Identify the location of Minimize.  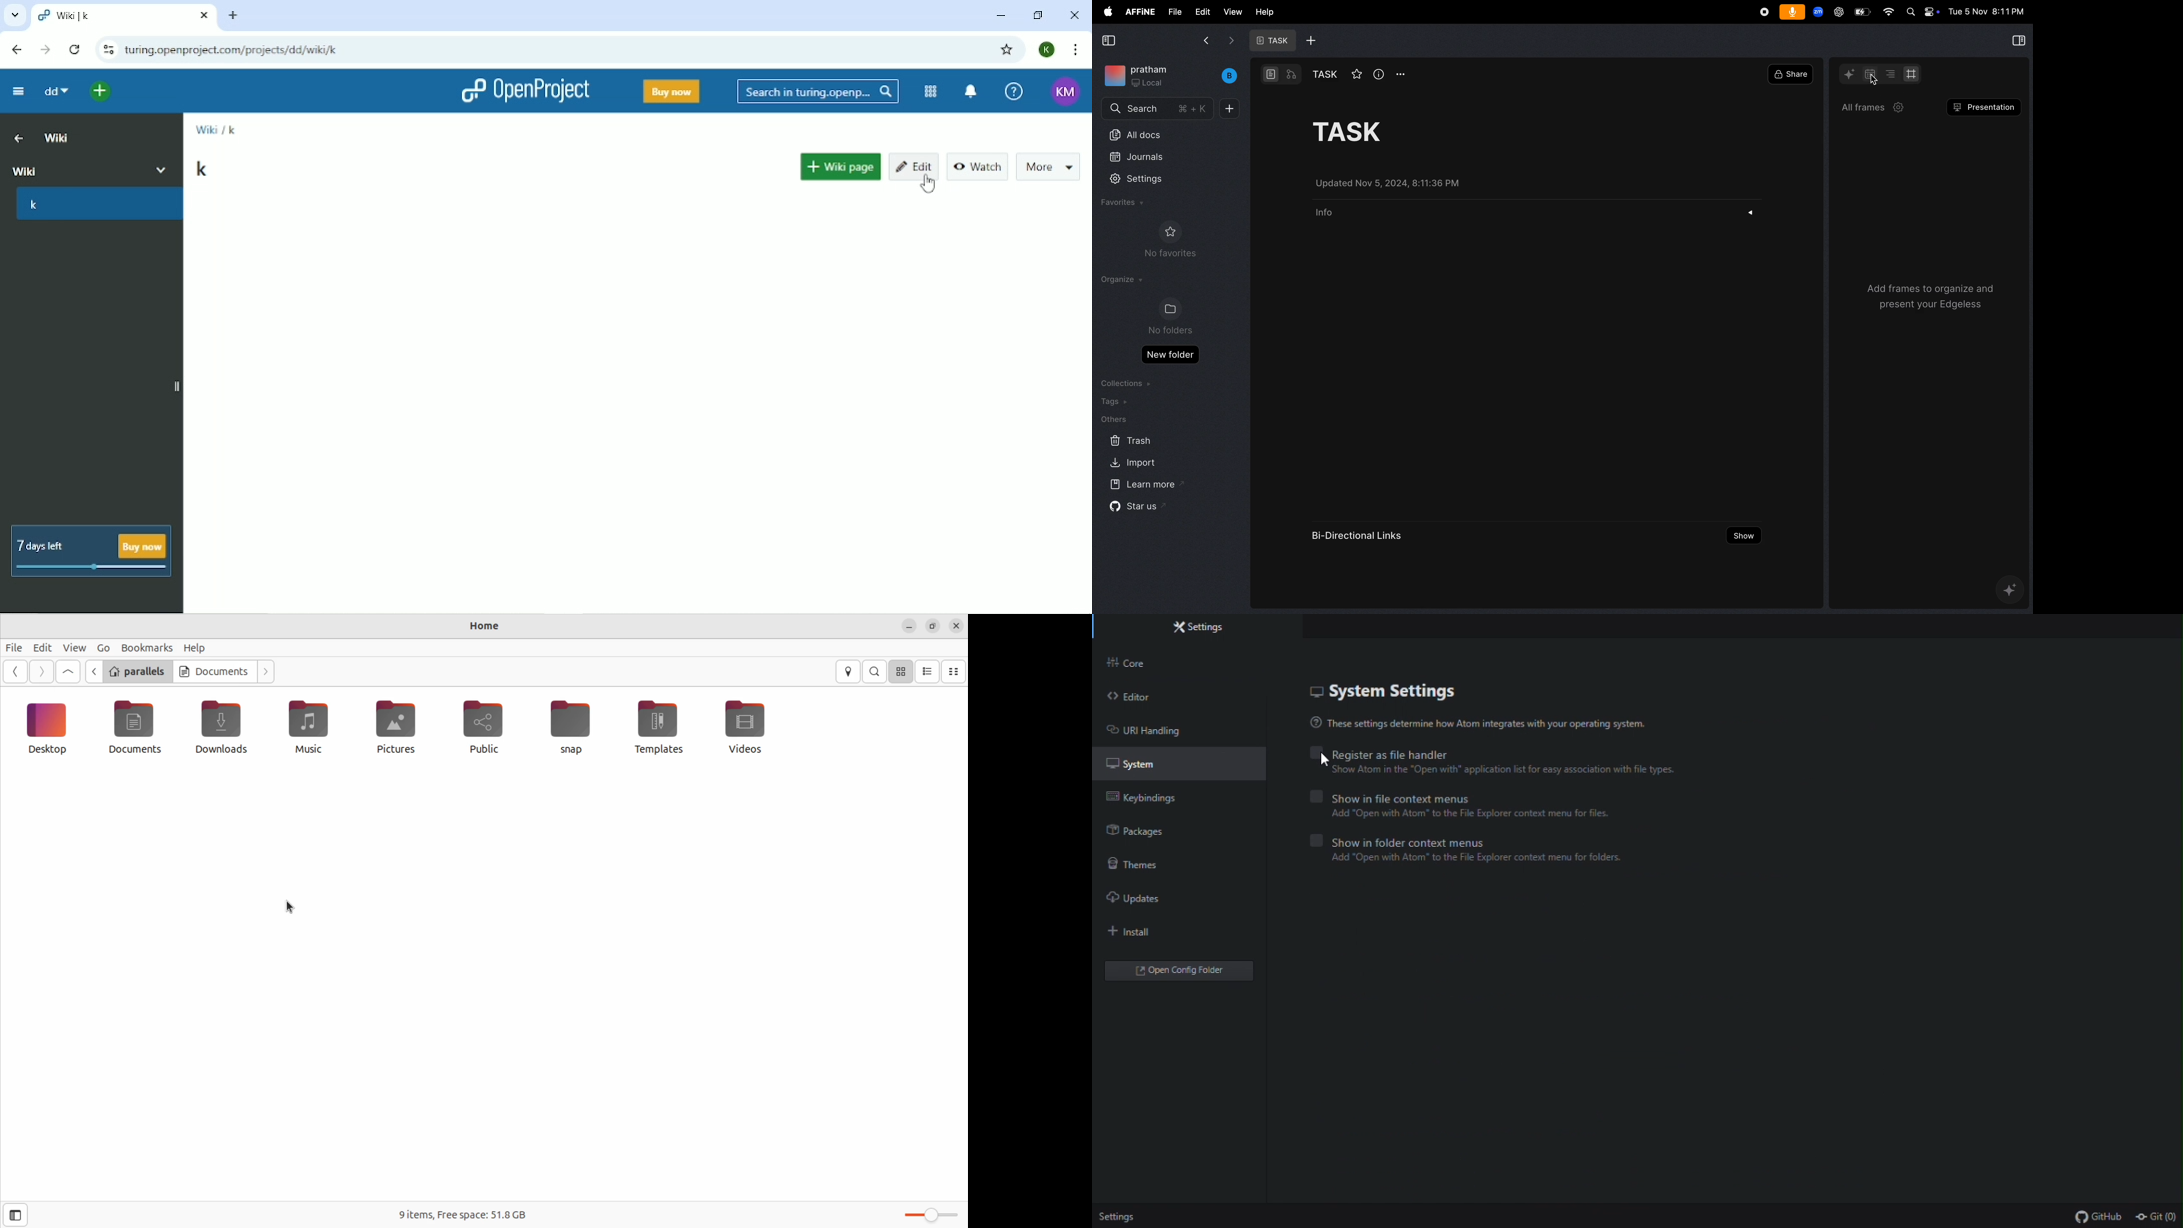
(999, 15).